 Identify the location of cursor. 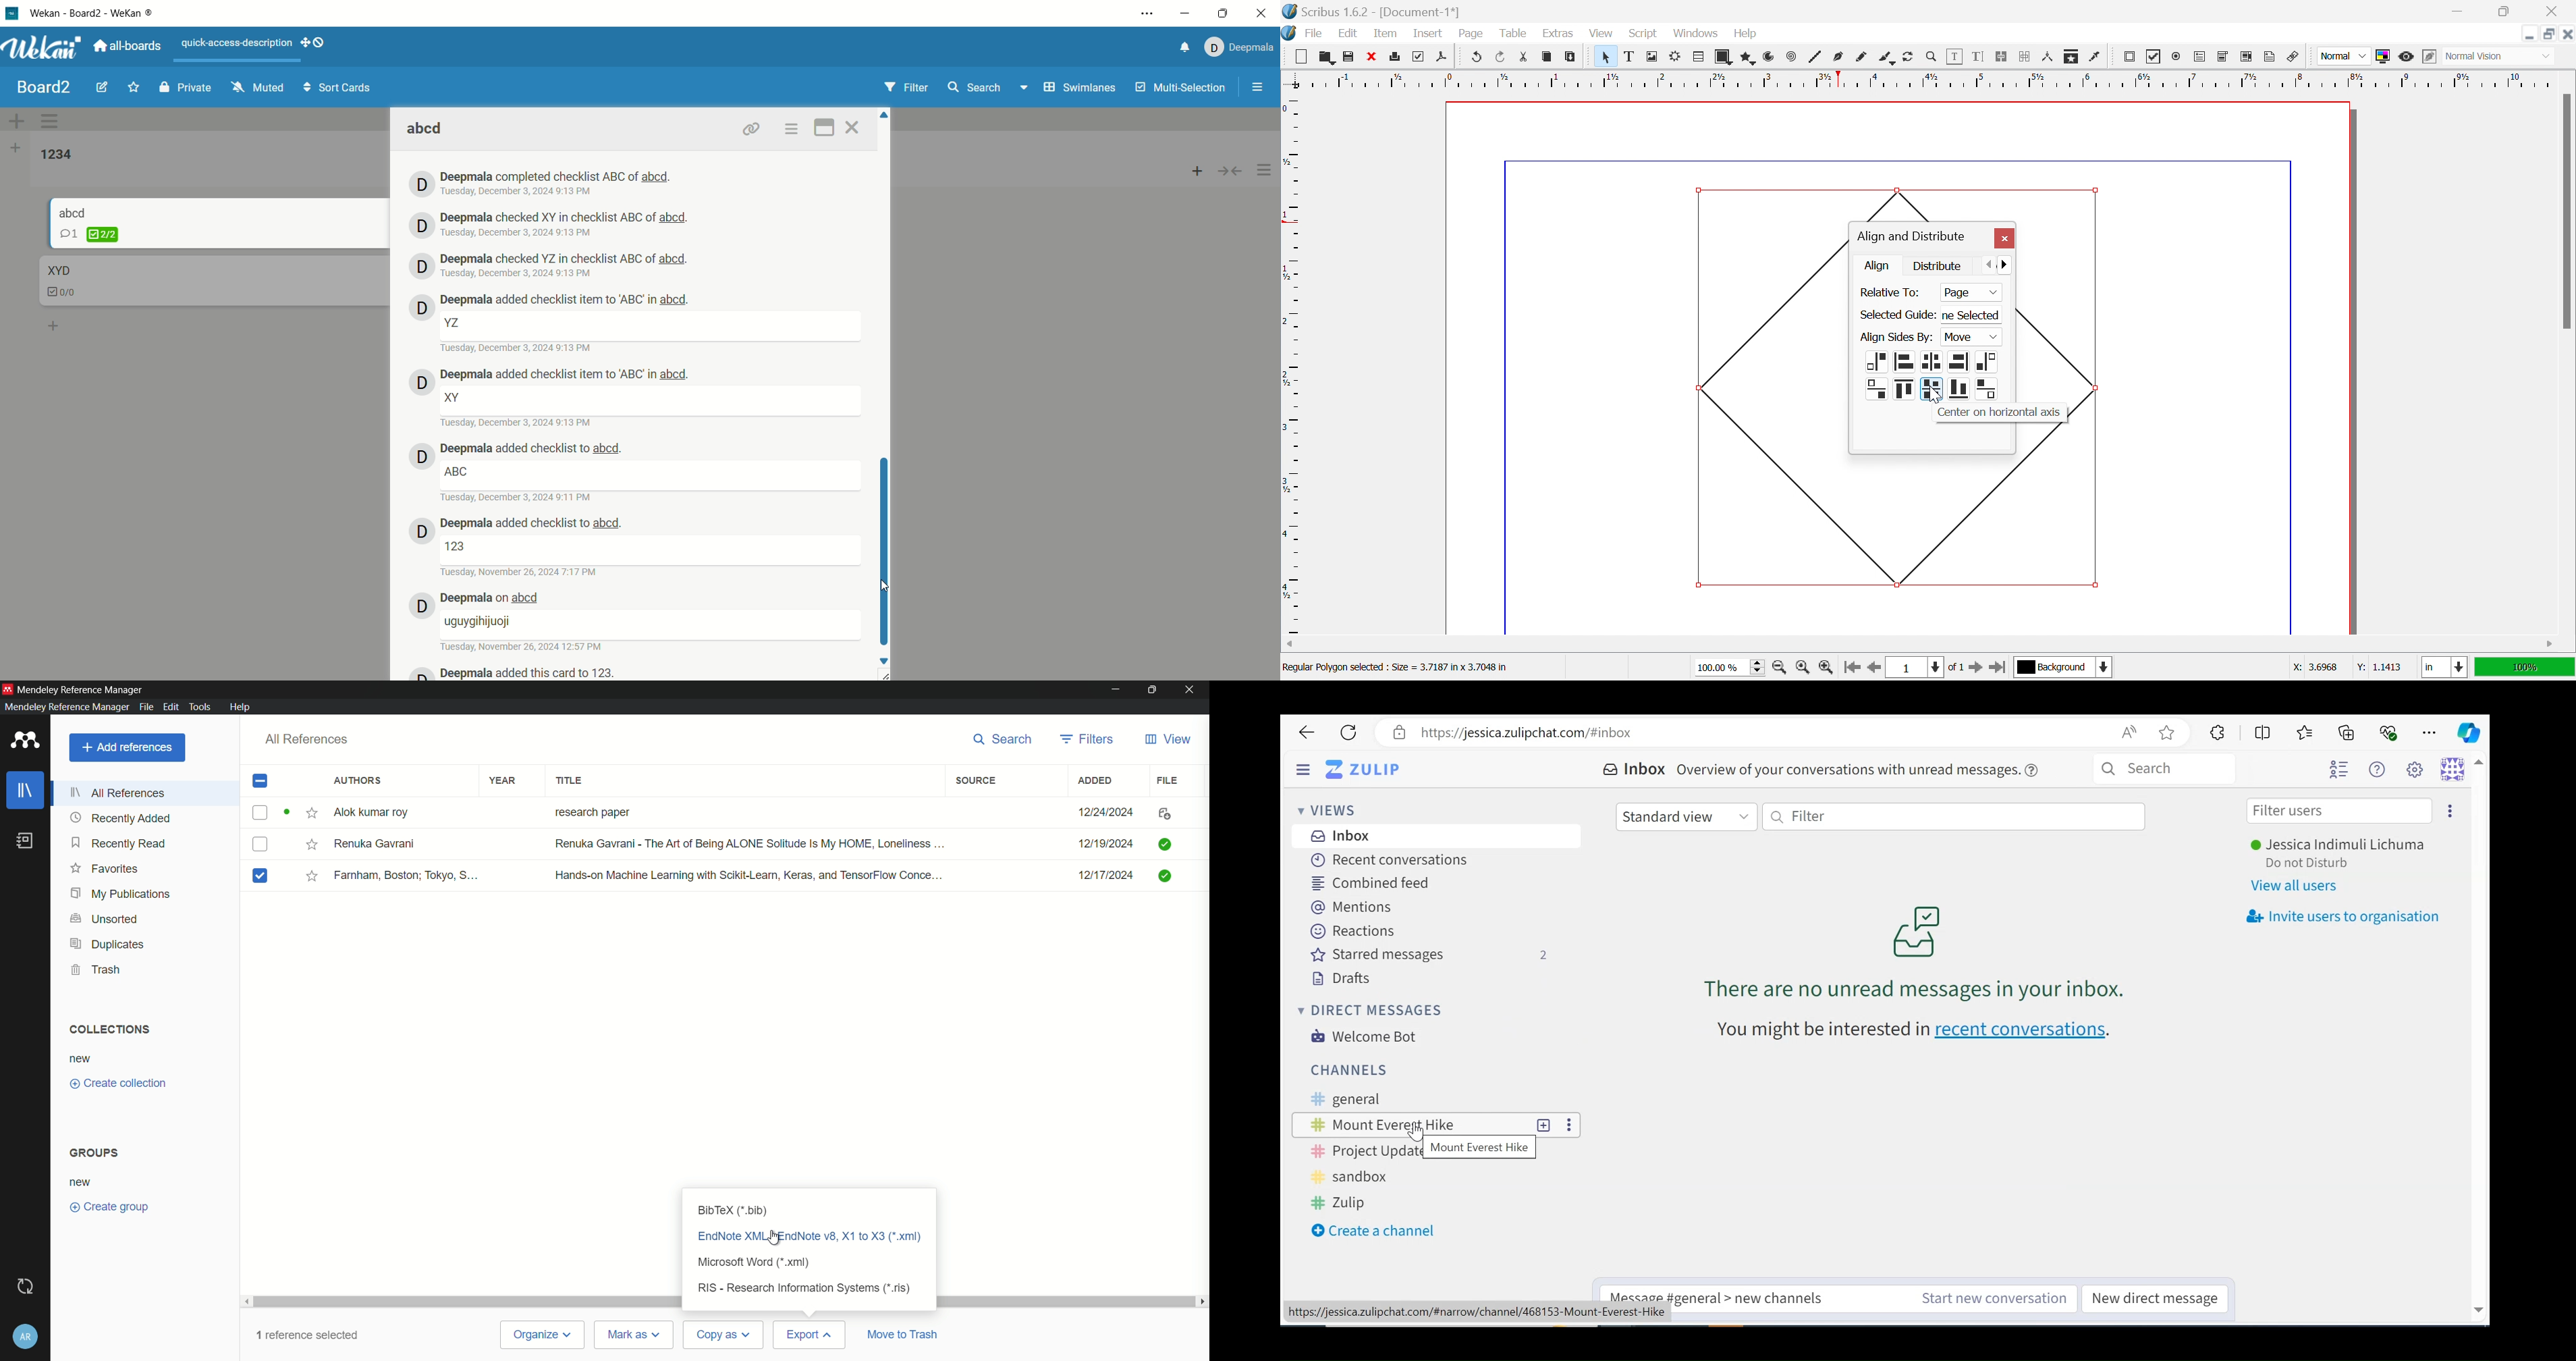
(887, 588).